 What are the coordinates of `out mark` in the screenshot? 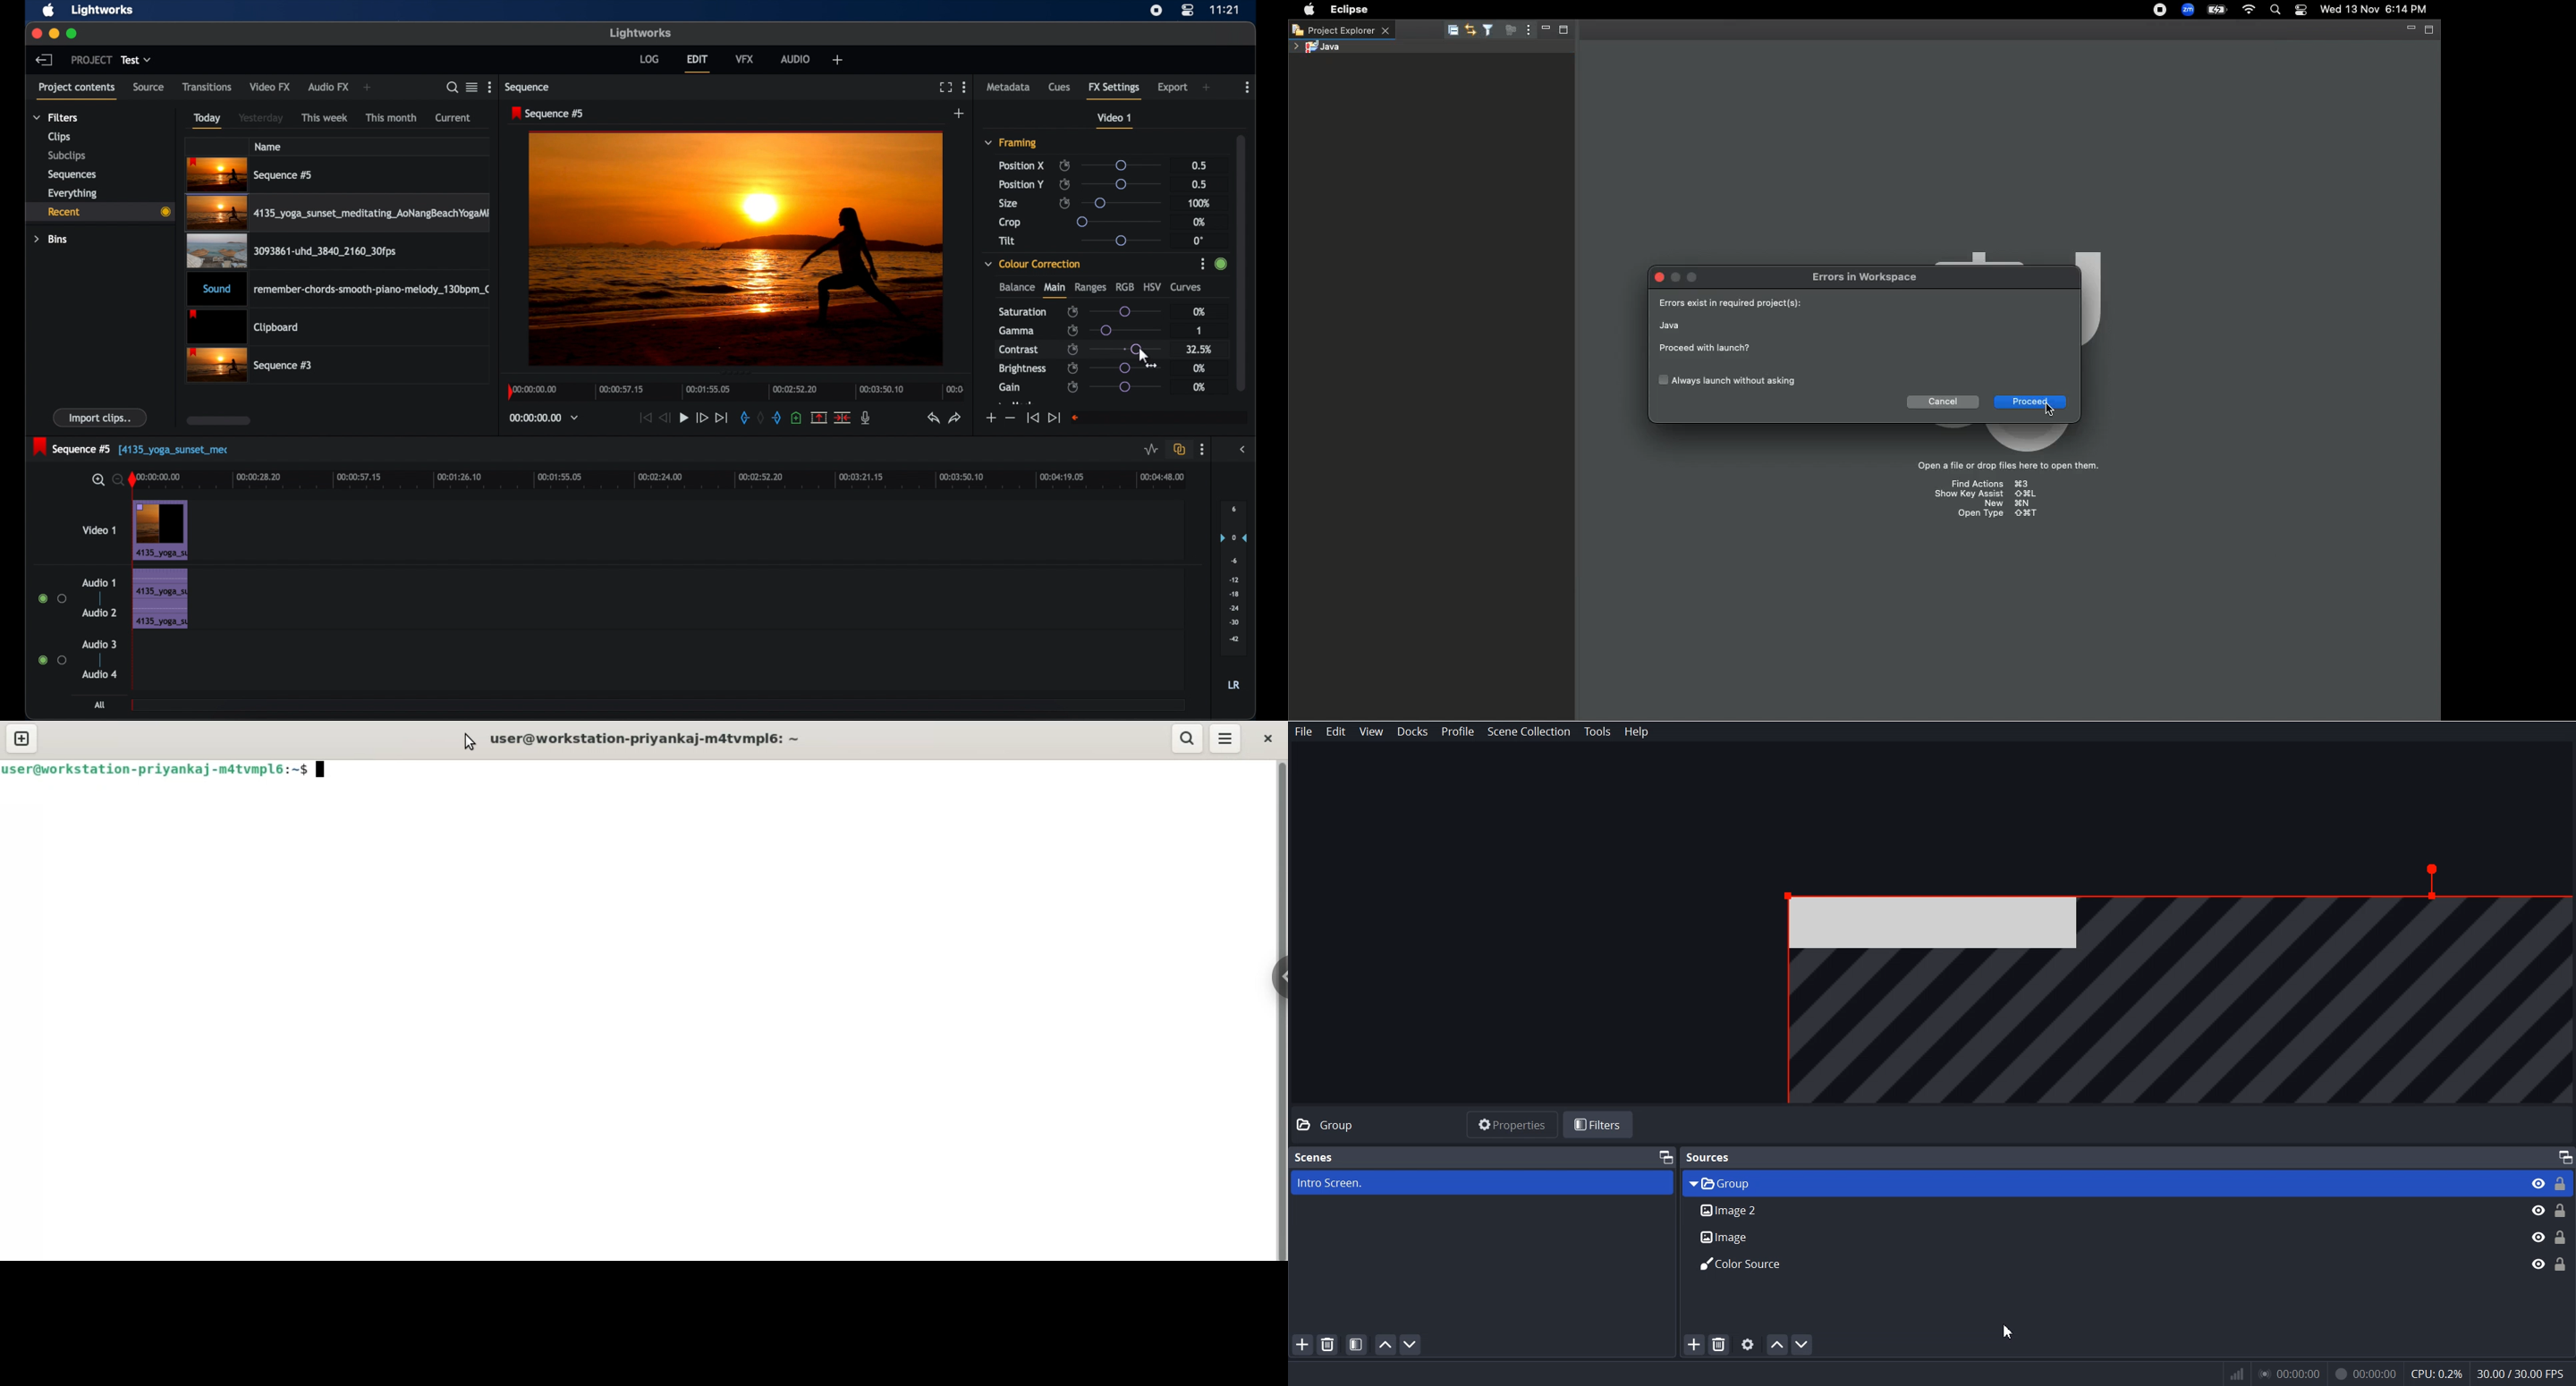 It's located at (778, 418).